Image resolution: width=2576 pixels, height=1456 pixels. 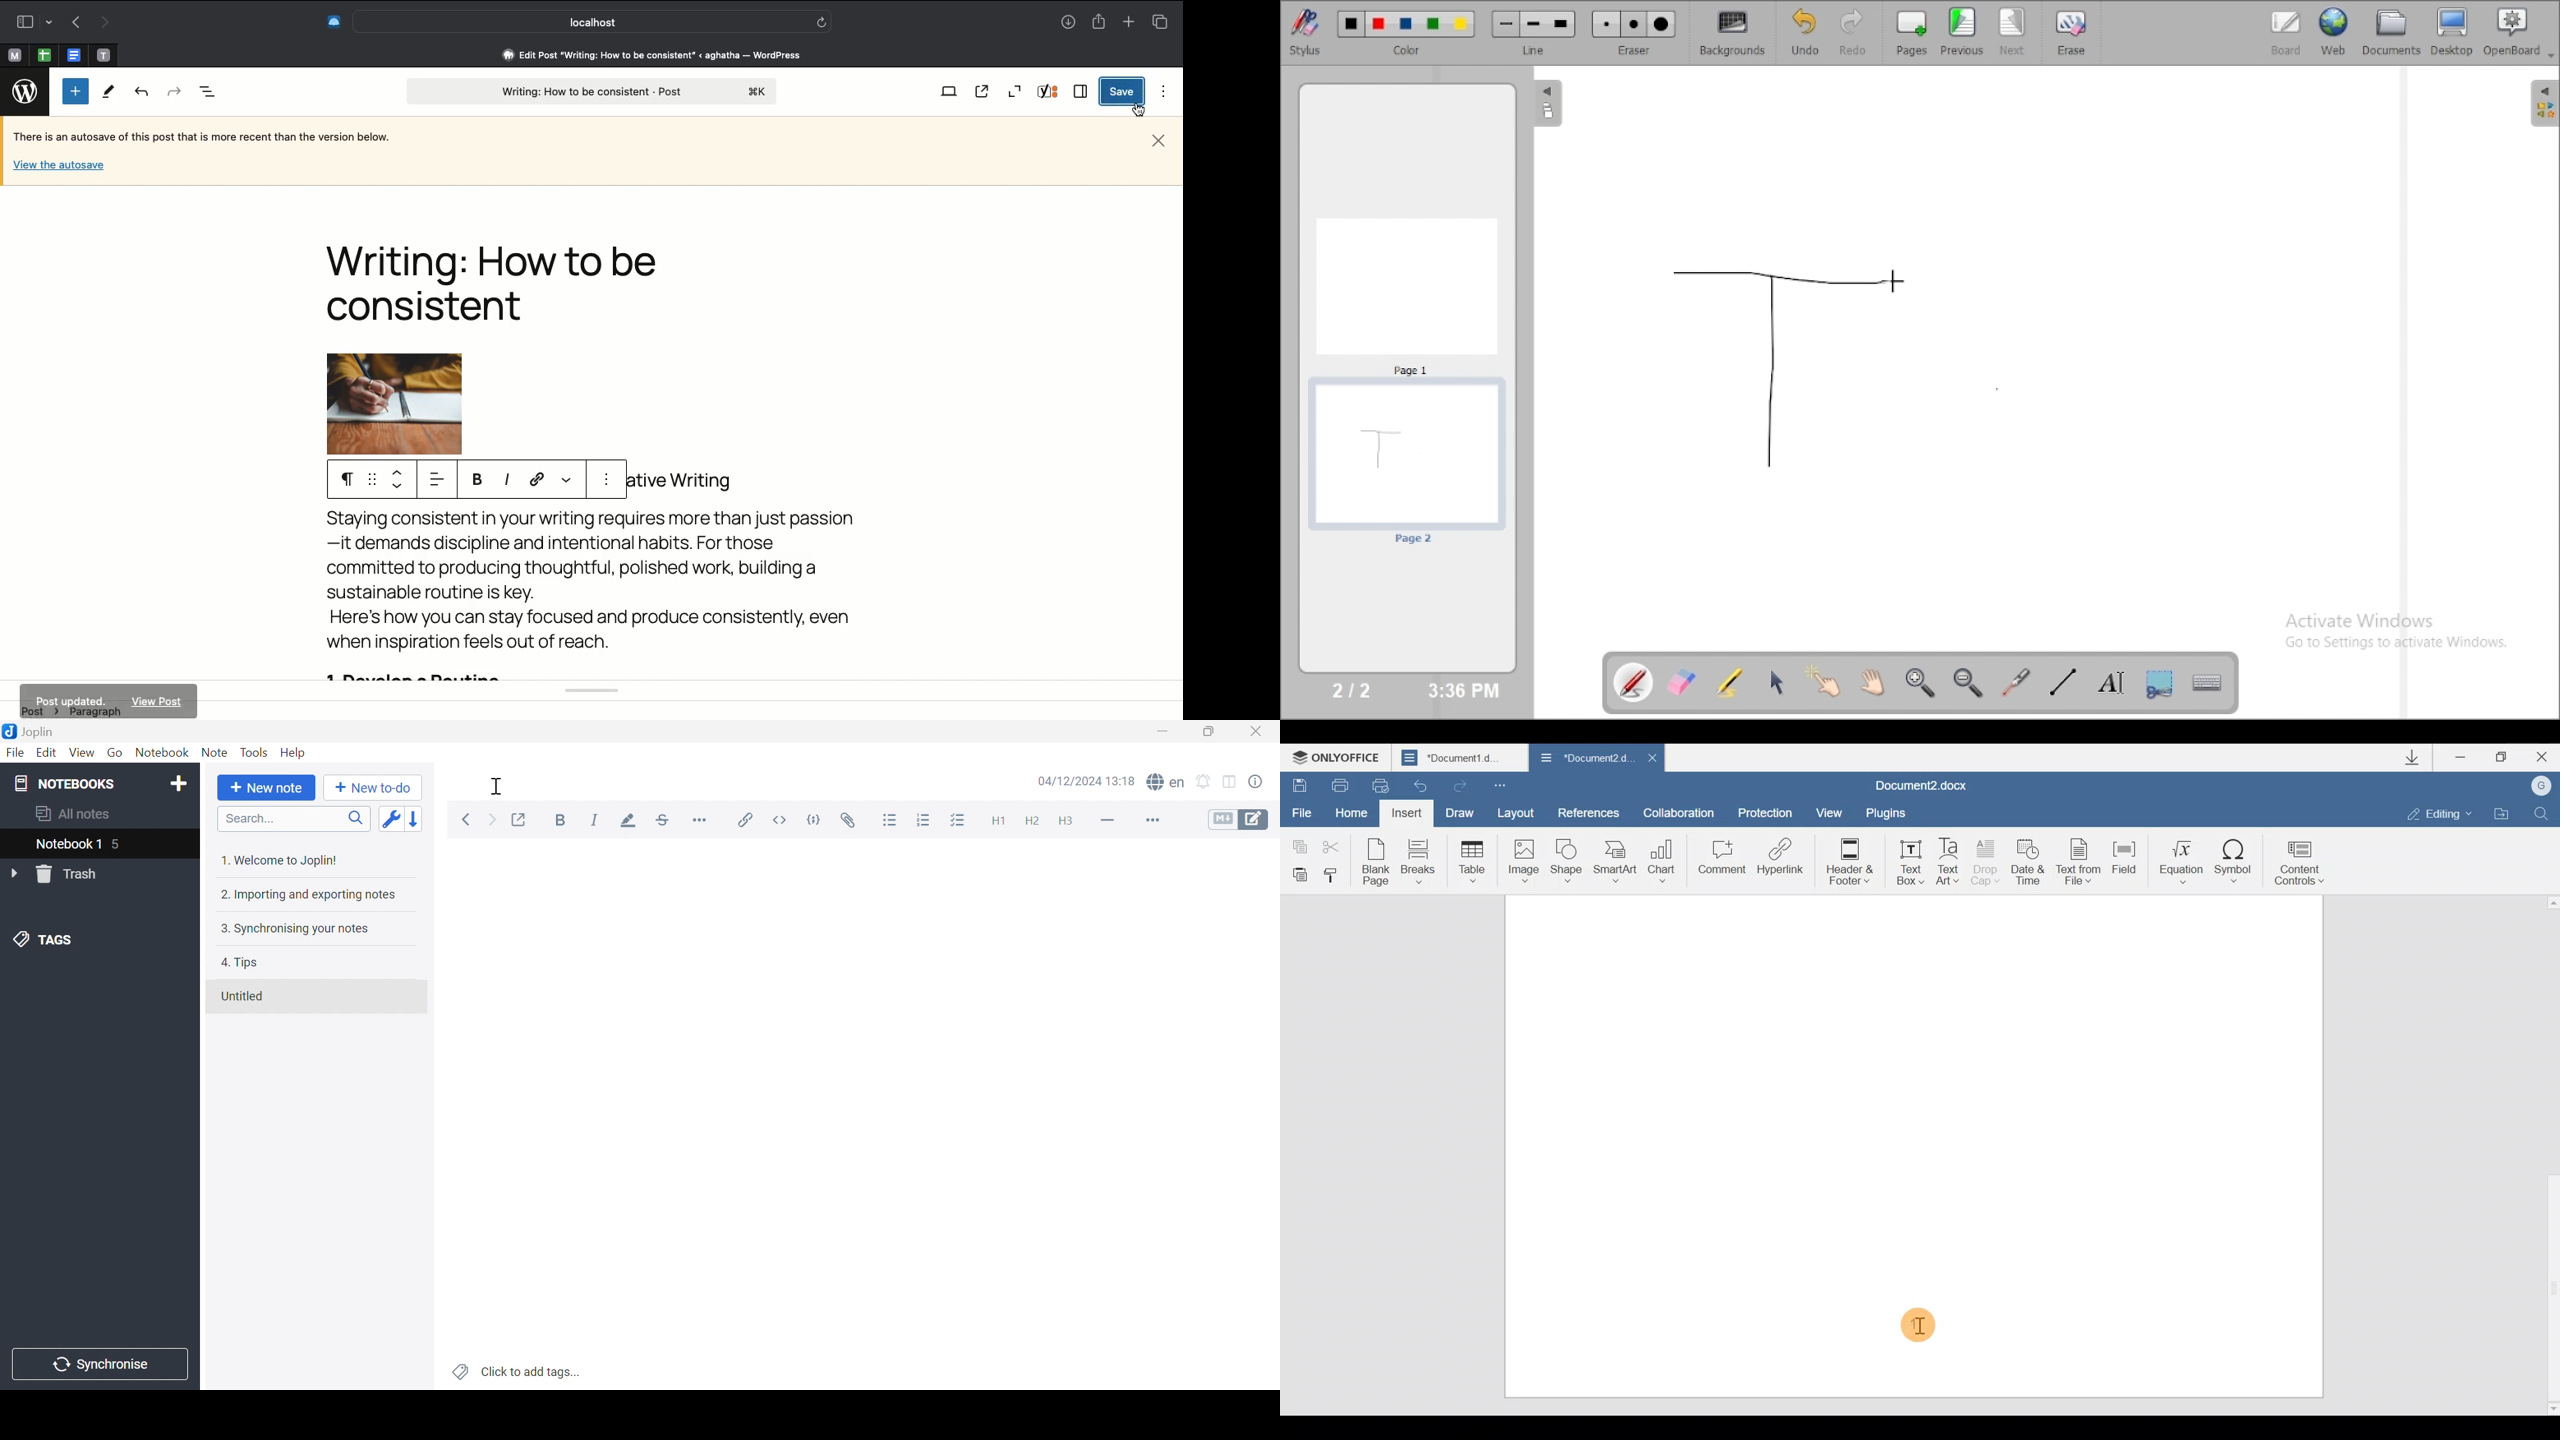 What do you see at coordinates (373, 787) in the screenshot?
I see `New to-do` at bounding box center [373, 787].